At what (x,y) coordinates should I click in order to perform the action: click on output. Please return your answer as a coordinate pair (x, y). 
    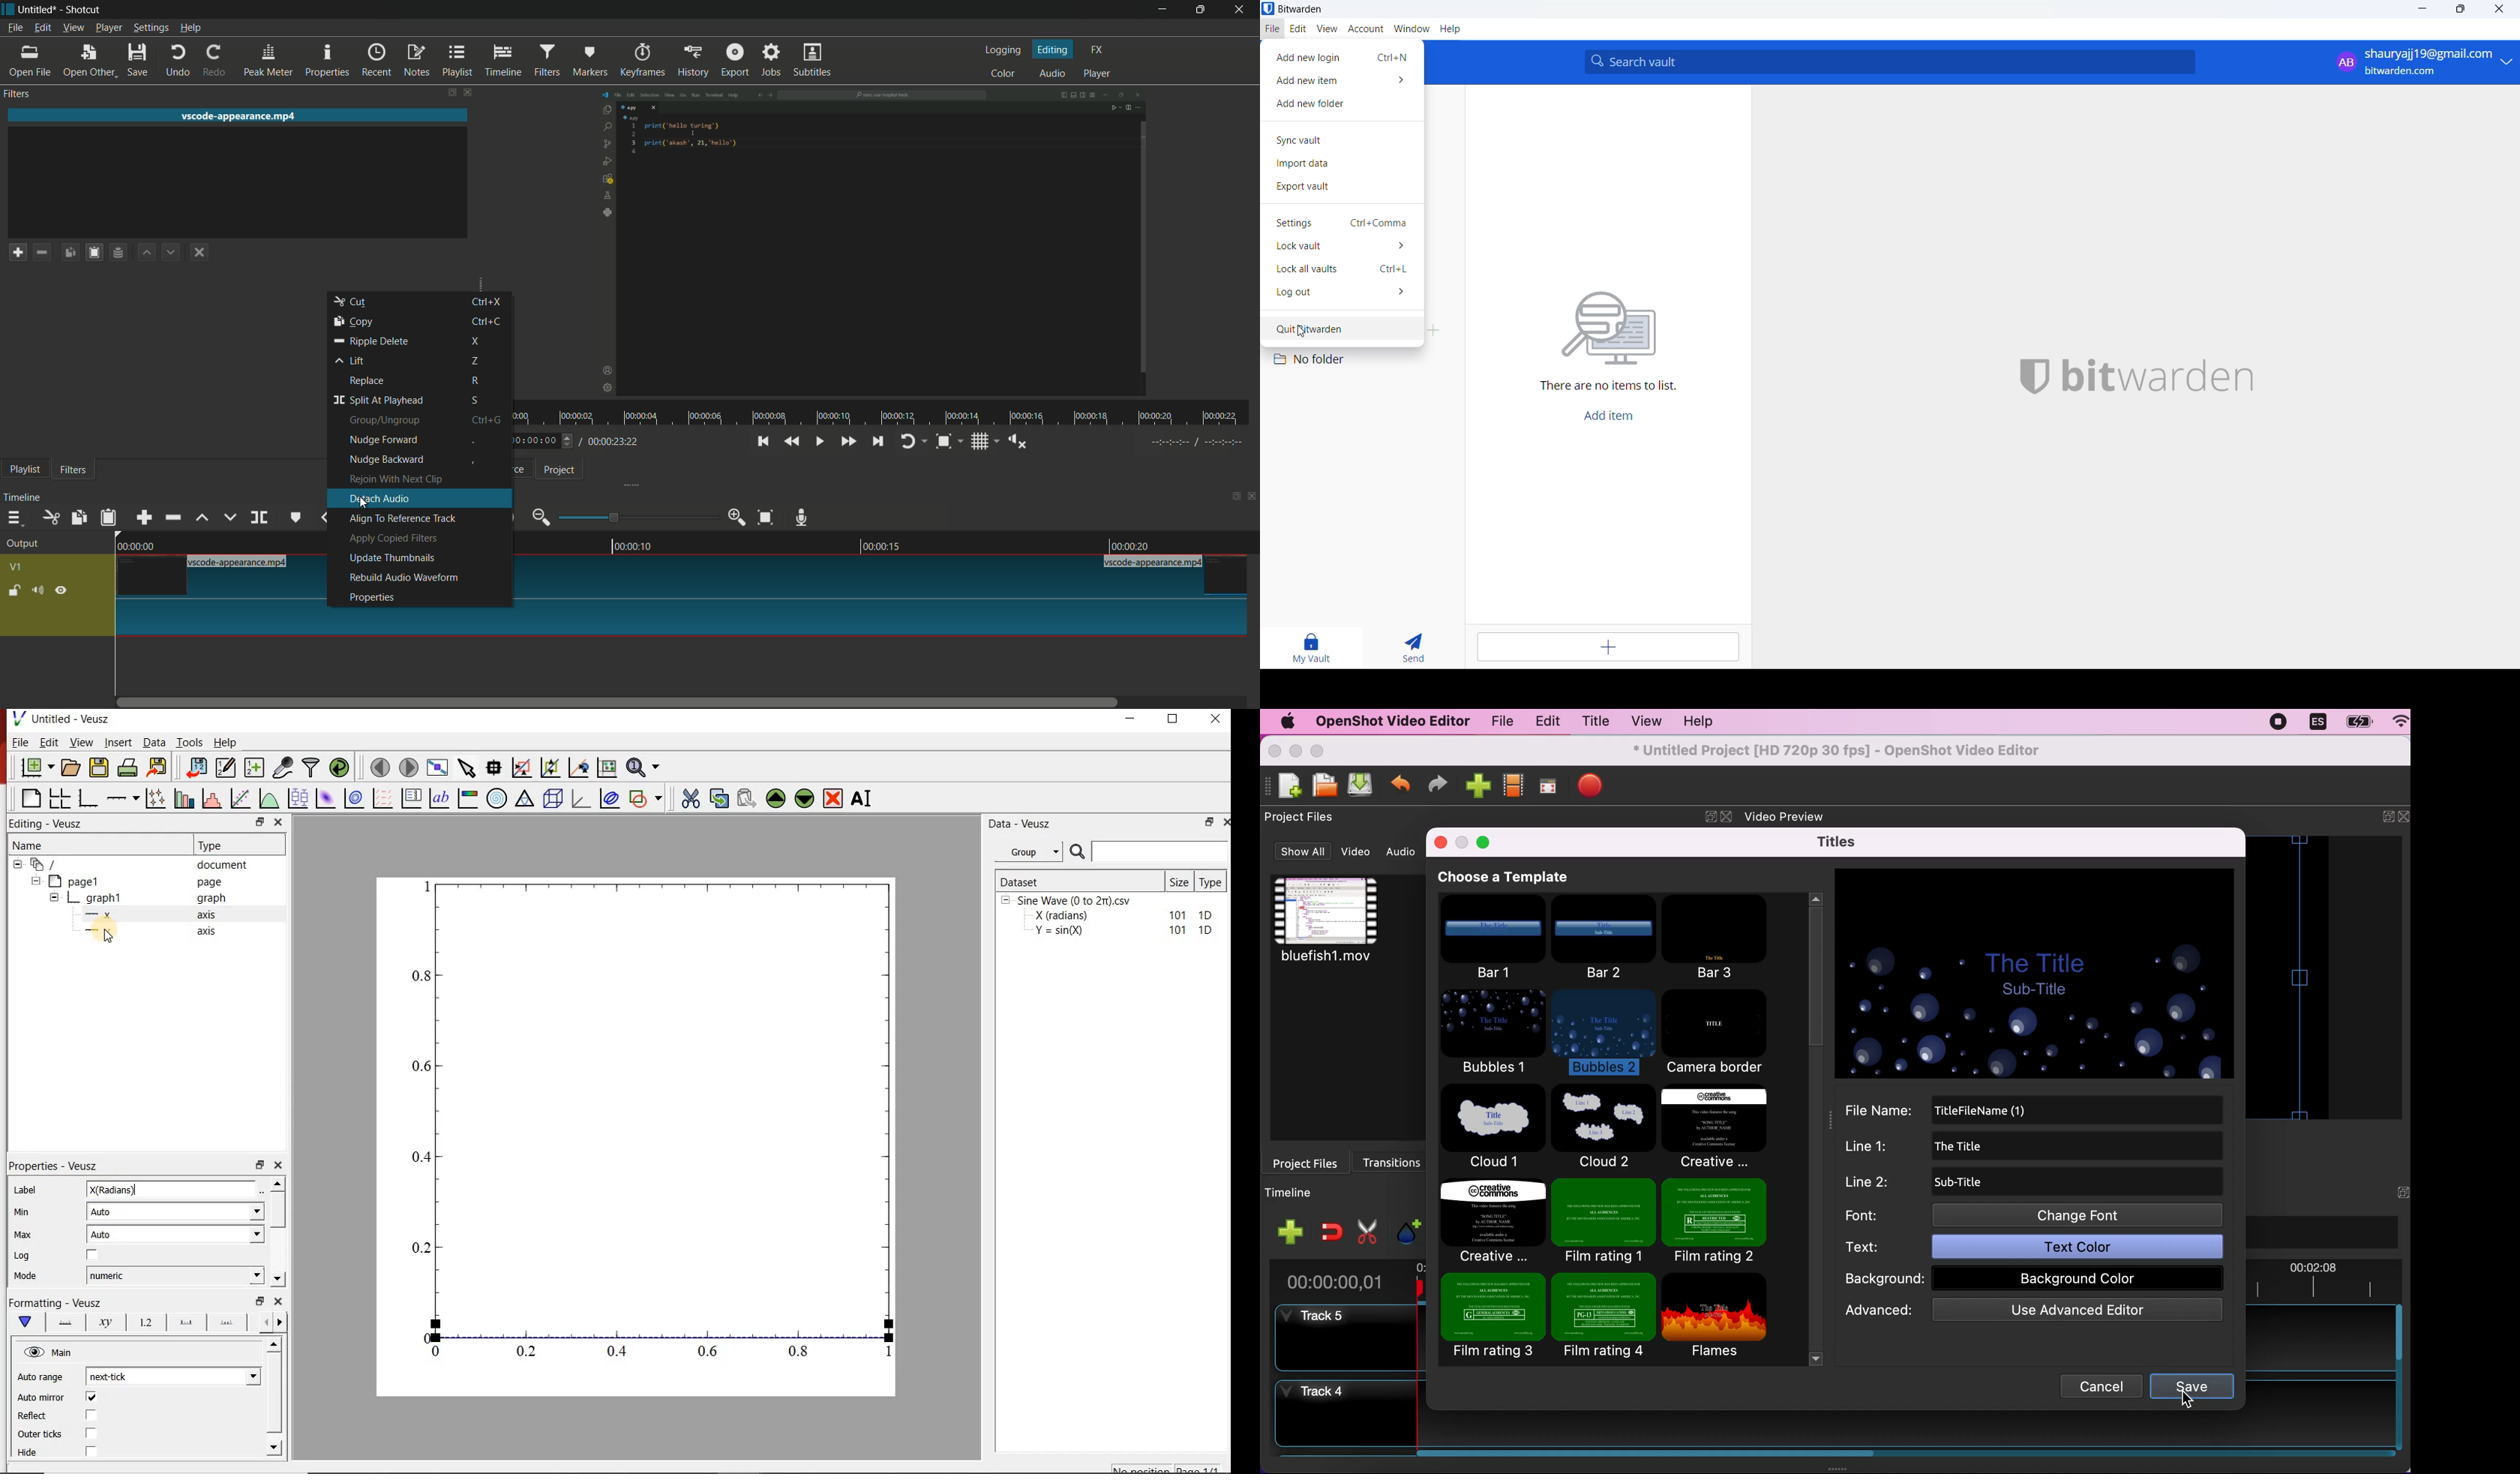
    Looking at the image, I should click on (22, 544).